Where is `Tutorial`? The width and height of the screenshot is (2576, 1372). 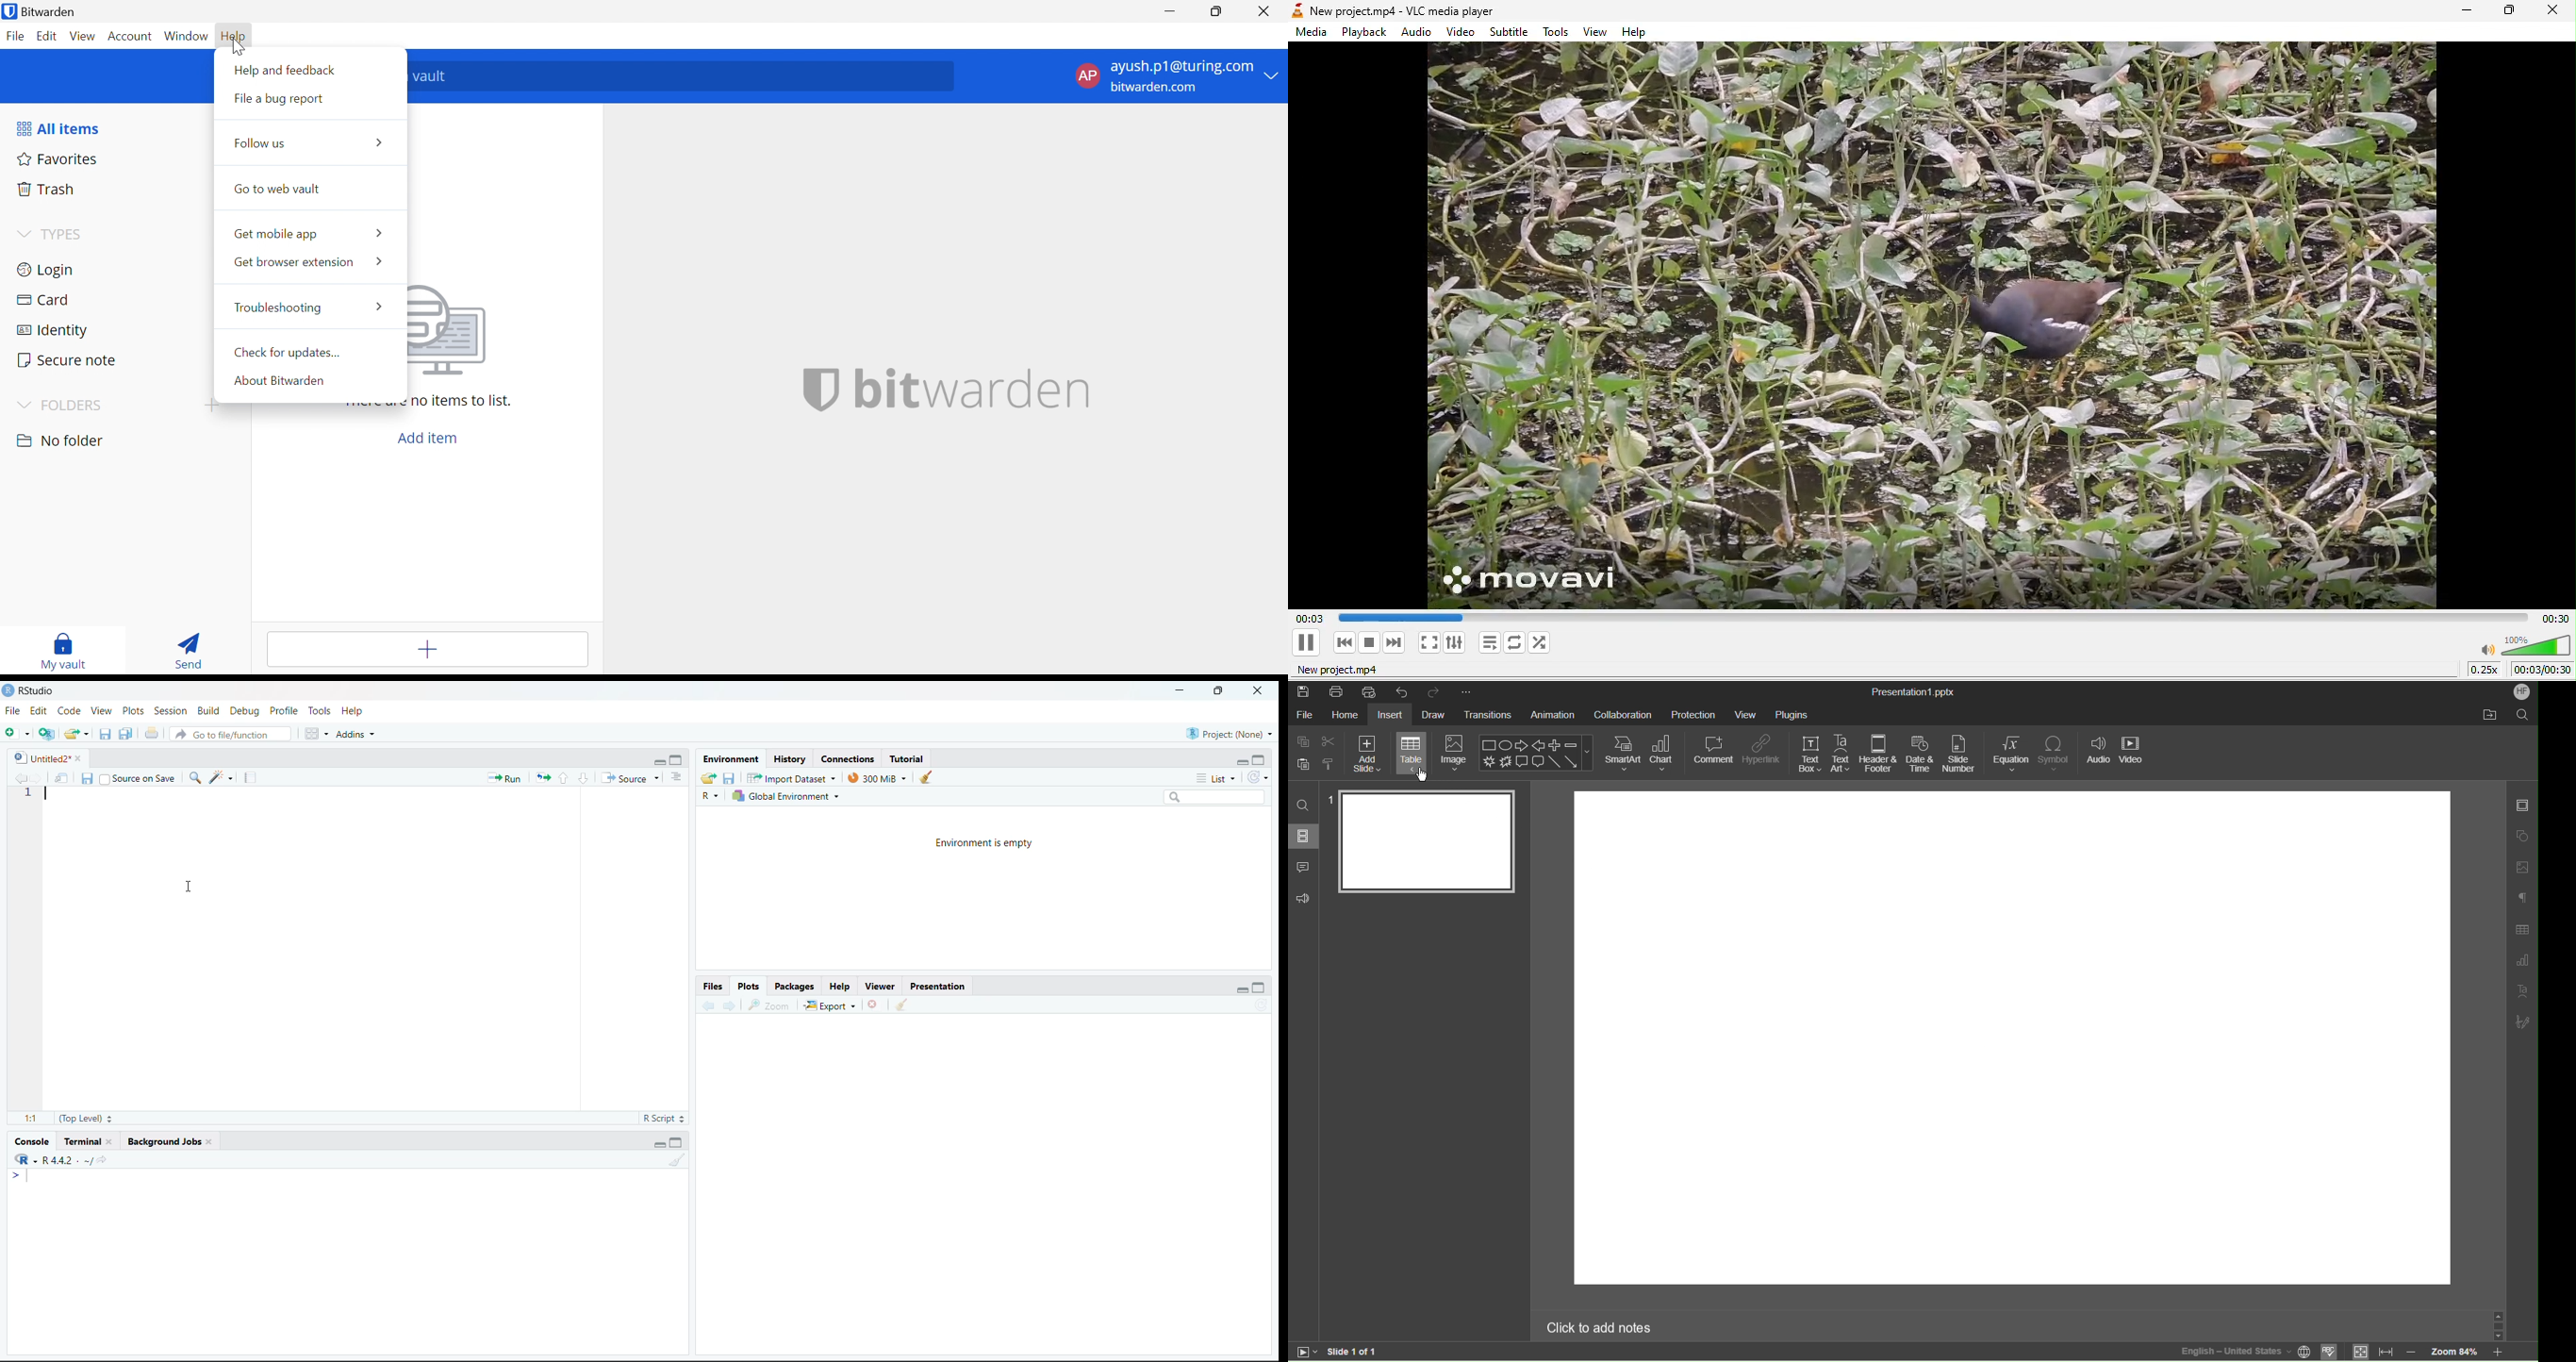 Tutorial is located at coordinates (911, 758).